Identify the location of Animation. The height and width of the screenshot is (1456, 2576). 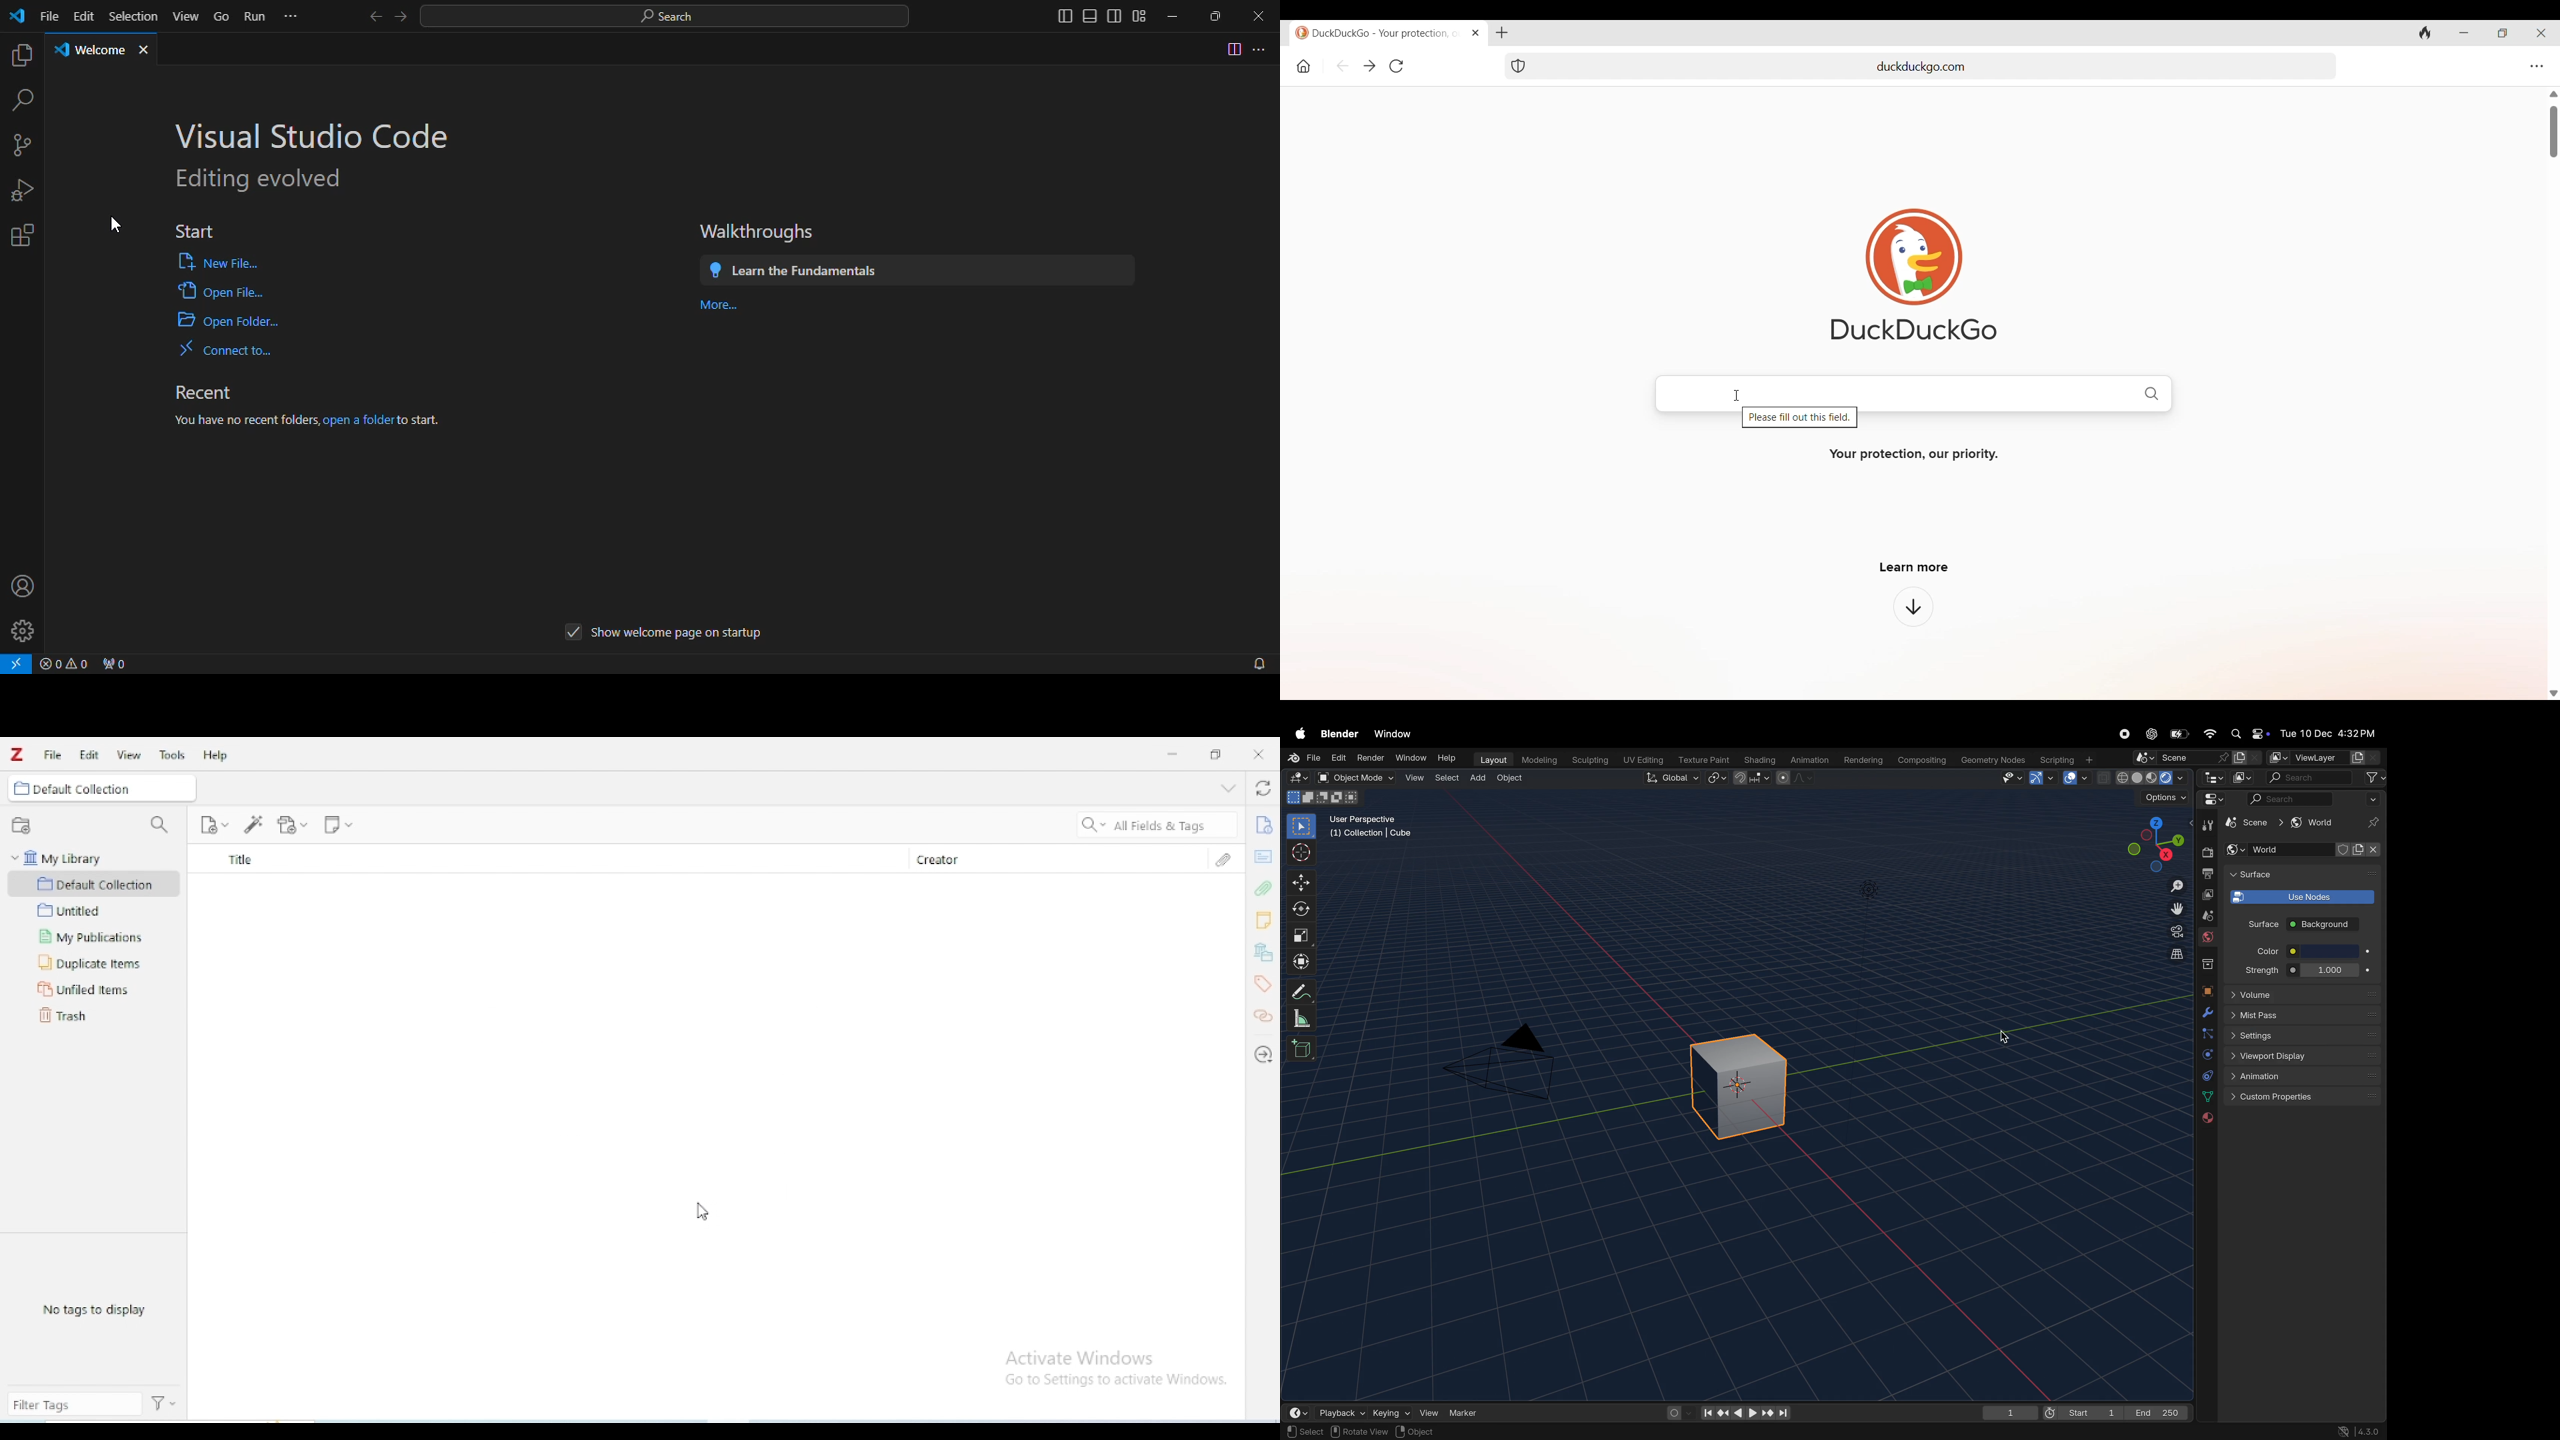
(1808, 761).